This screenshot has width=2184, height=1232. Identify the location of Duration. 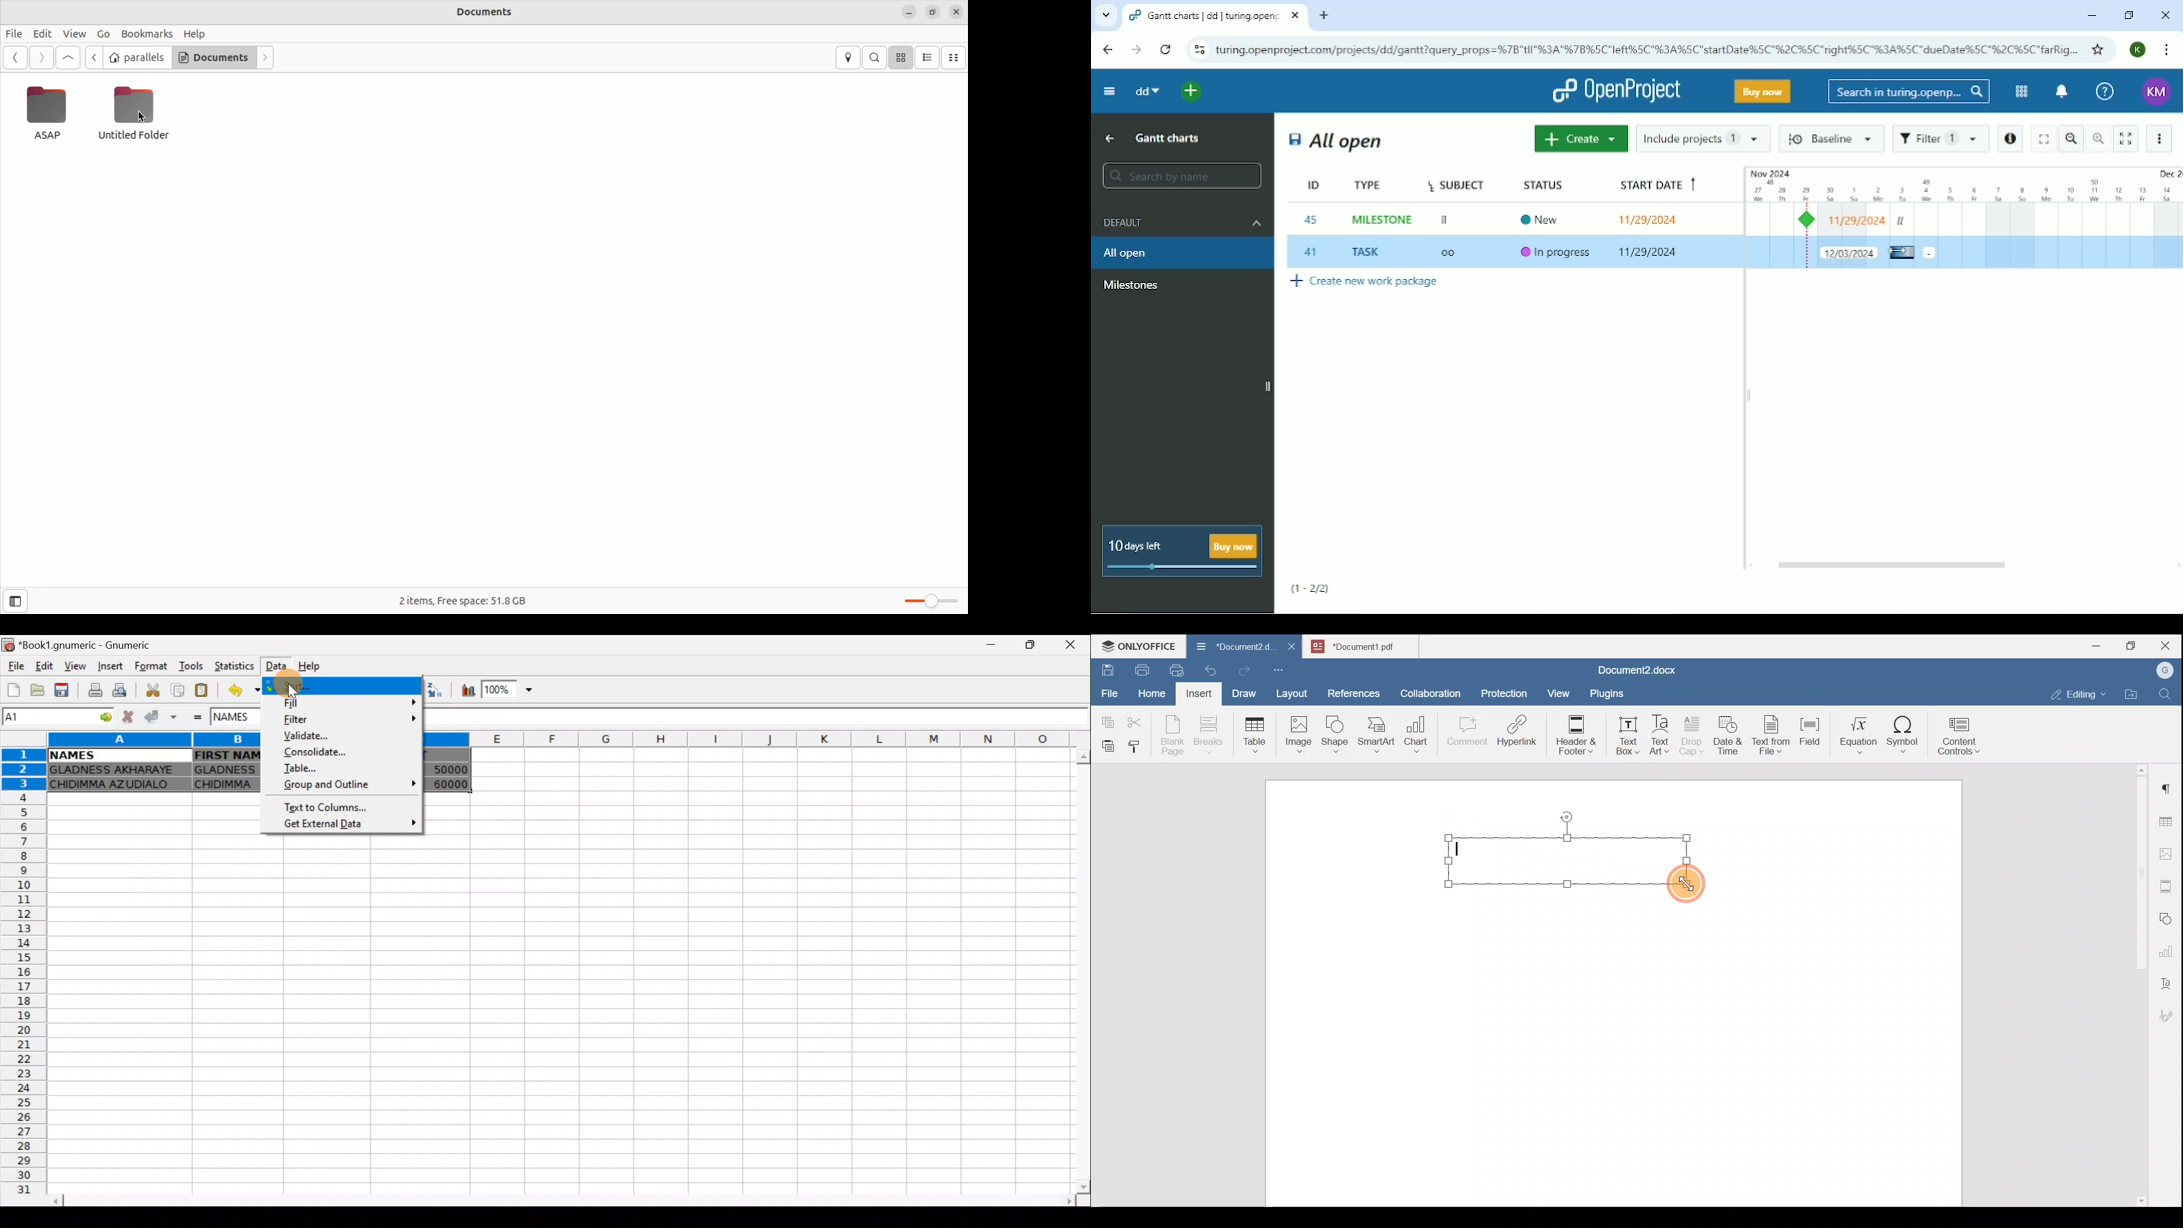
(1963, 184).